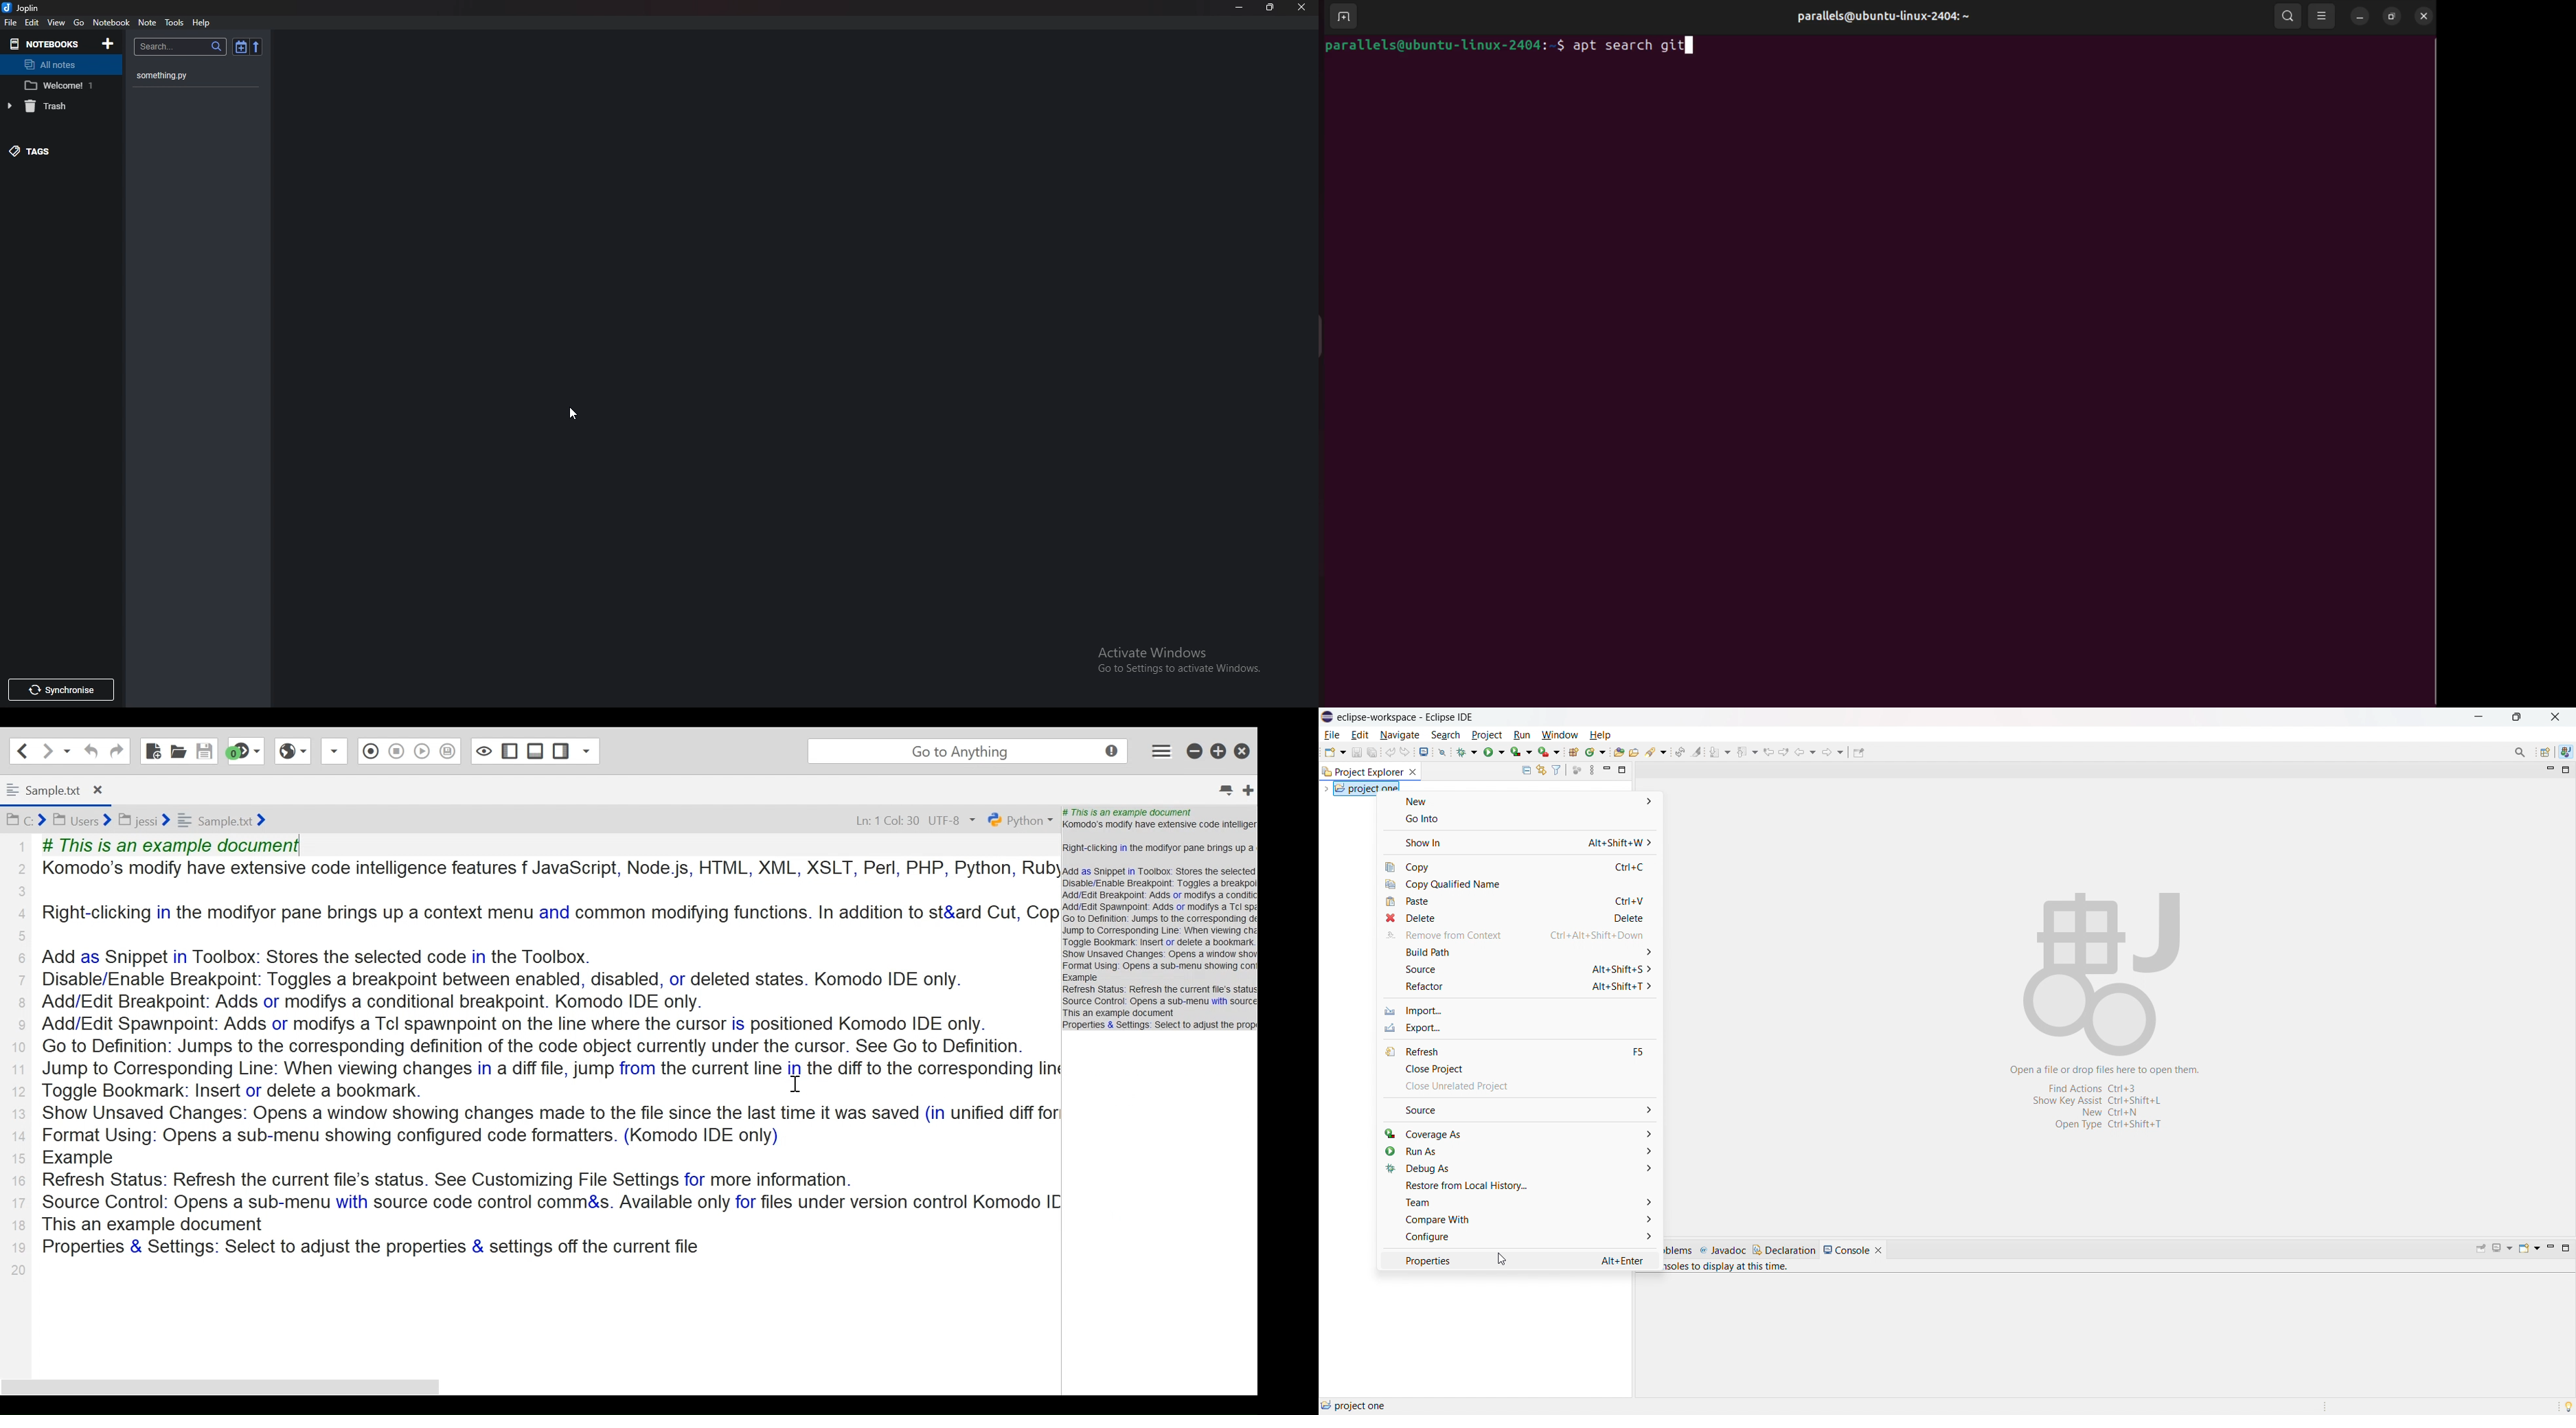 Image resolution: width=2576 pixels, height=1428 pixels. I want to click on File, so click(11, 23).